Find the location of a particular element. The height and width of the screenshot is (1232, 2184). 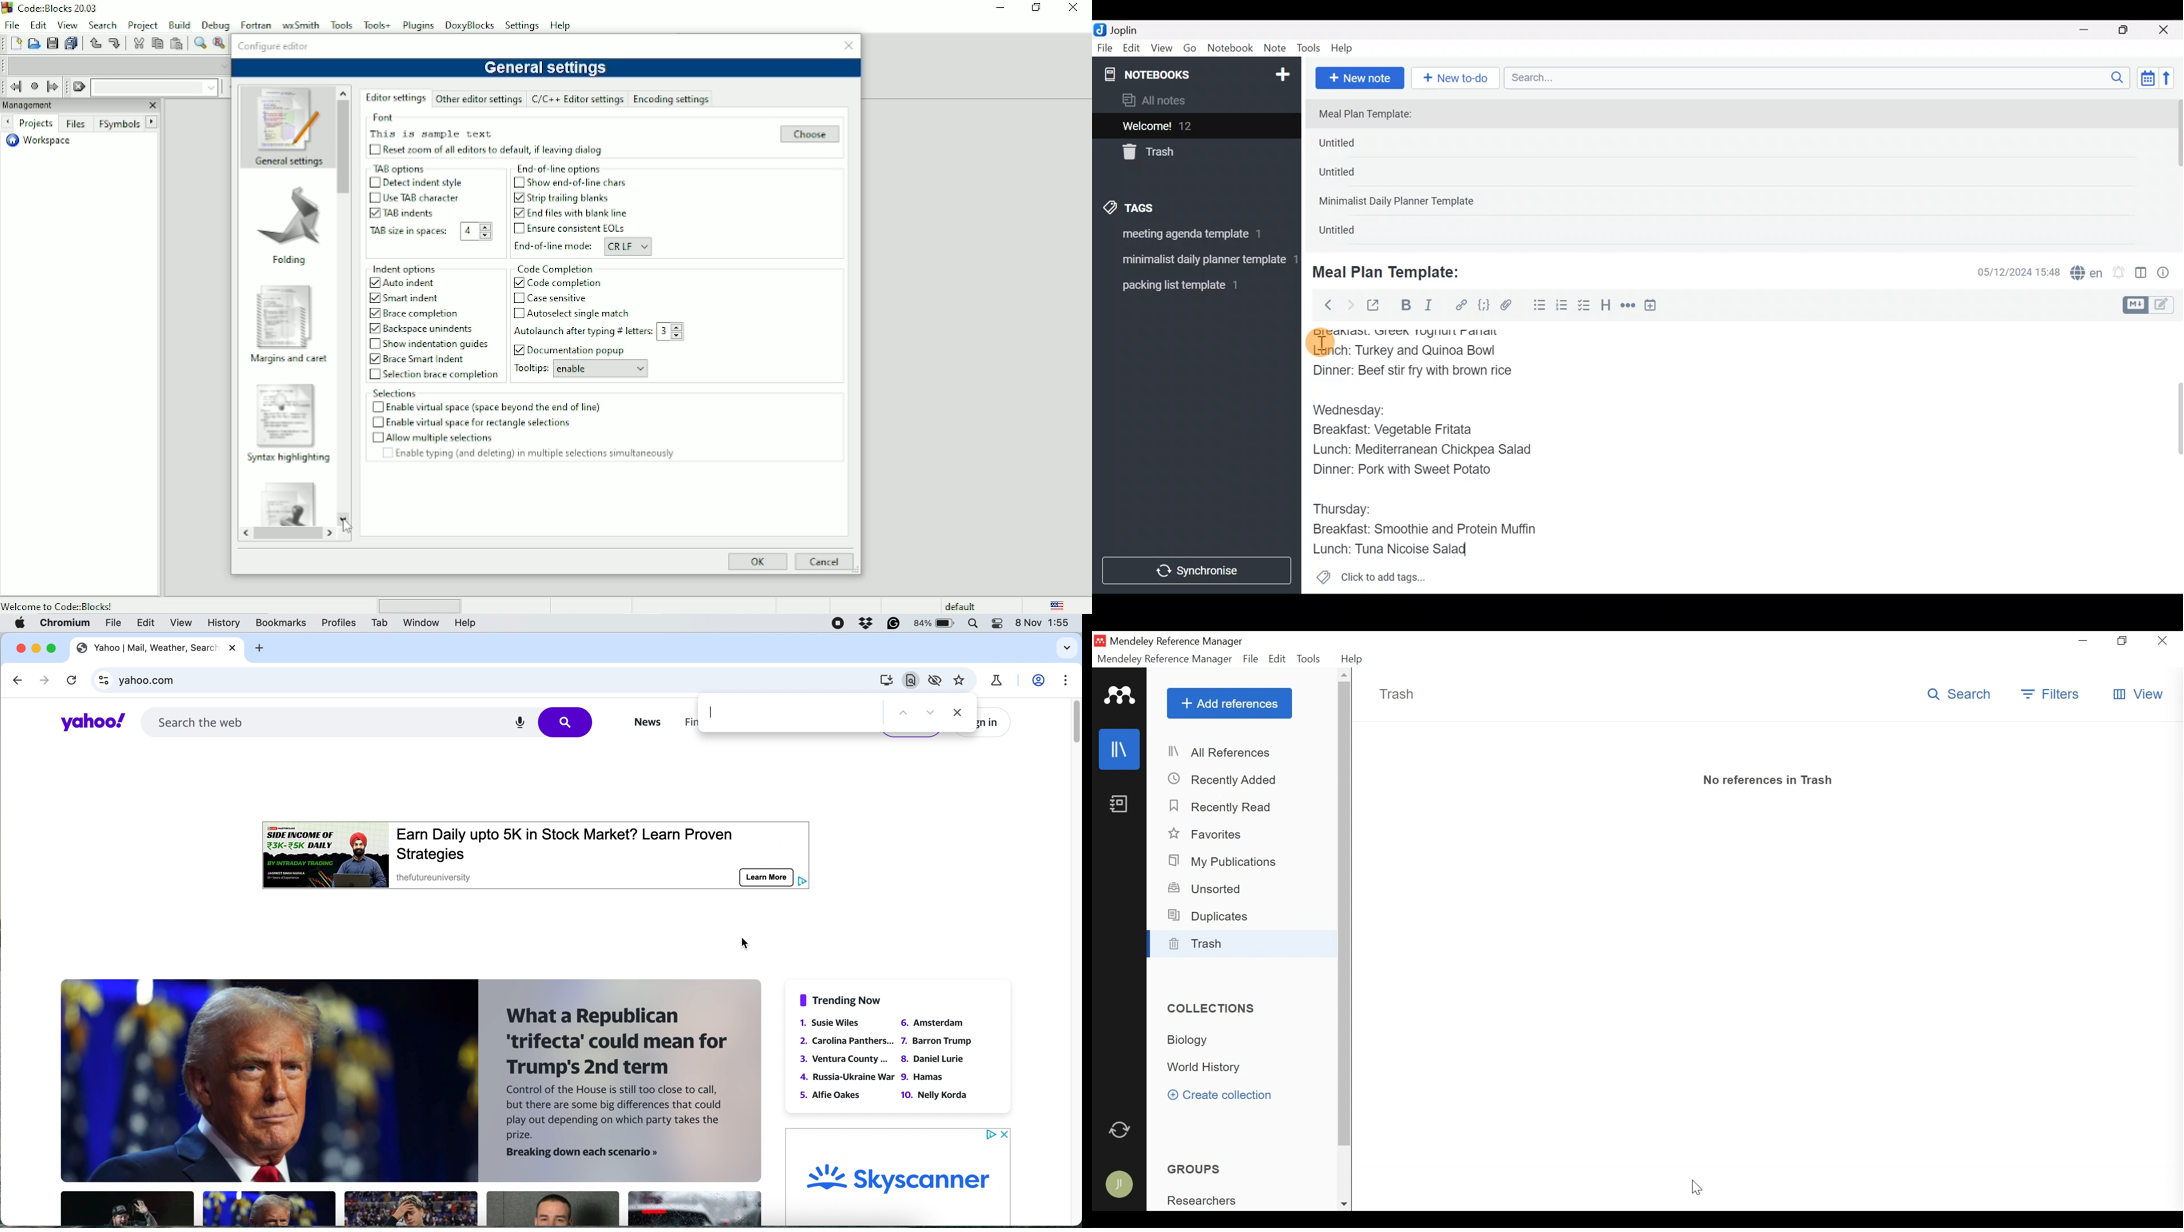

Encoding settings is located at coordinates (670, 98).